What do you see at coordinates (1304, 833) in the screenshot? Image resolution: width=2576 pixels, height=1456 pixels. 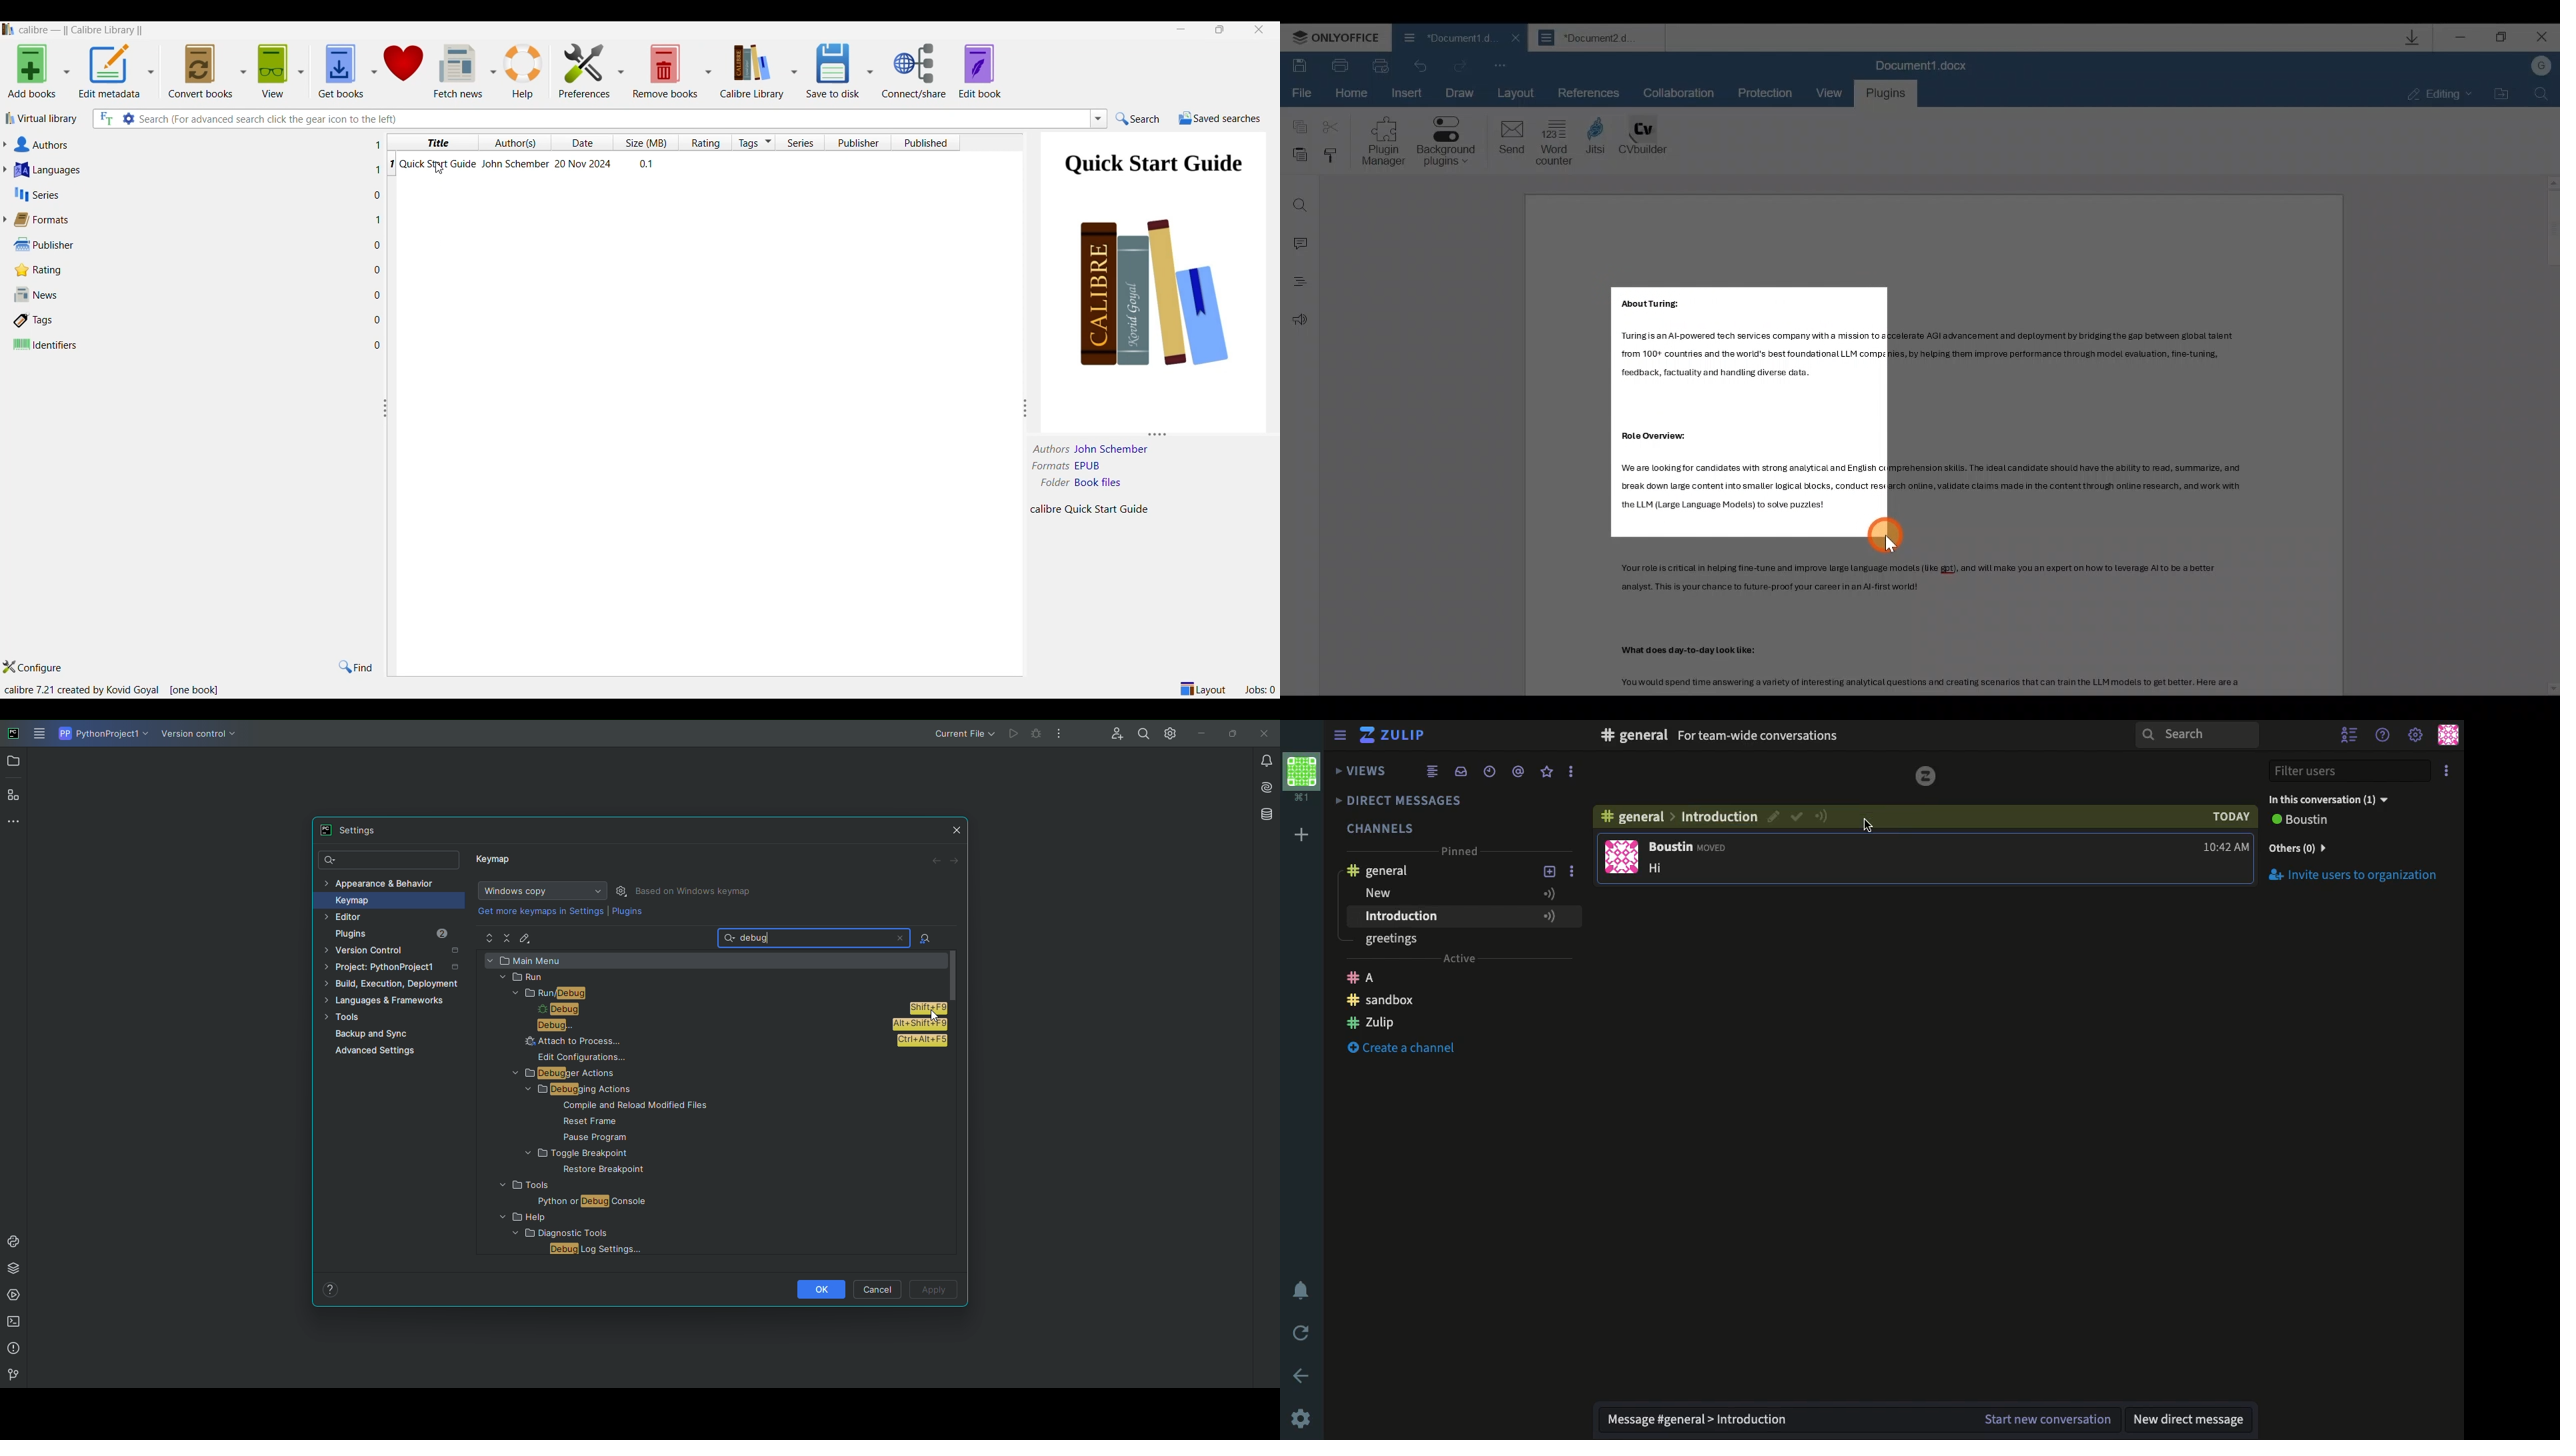 I see `Add` at bounding box center [1304, 833].